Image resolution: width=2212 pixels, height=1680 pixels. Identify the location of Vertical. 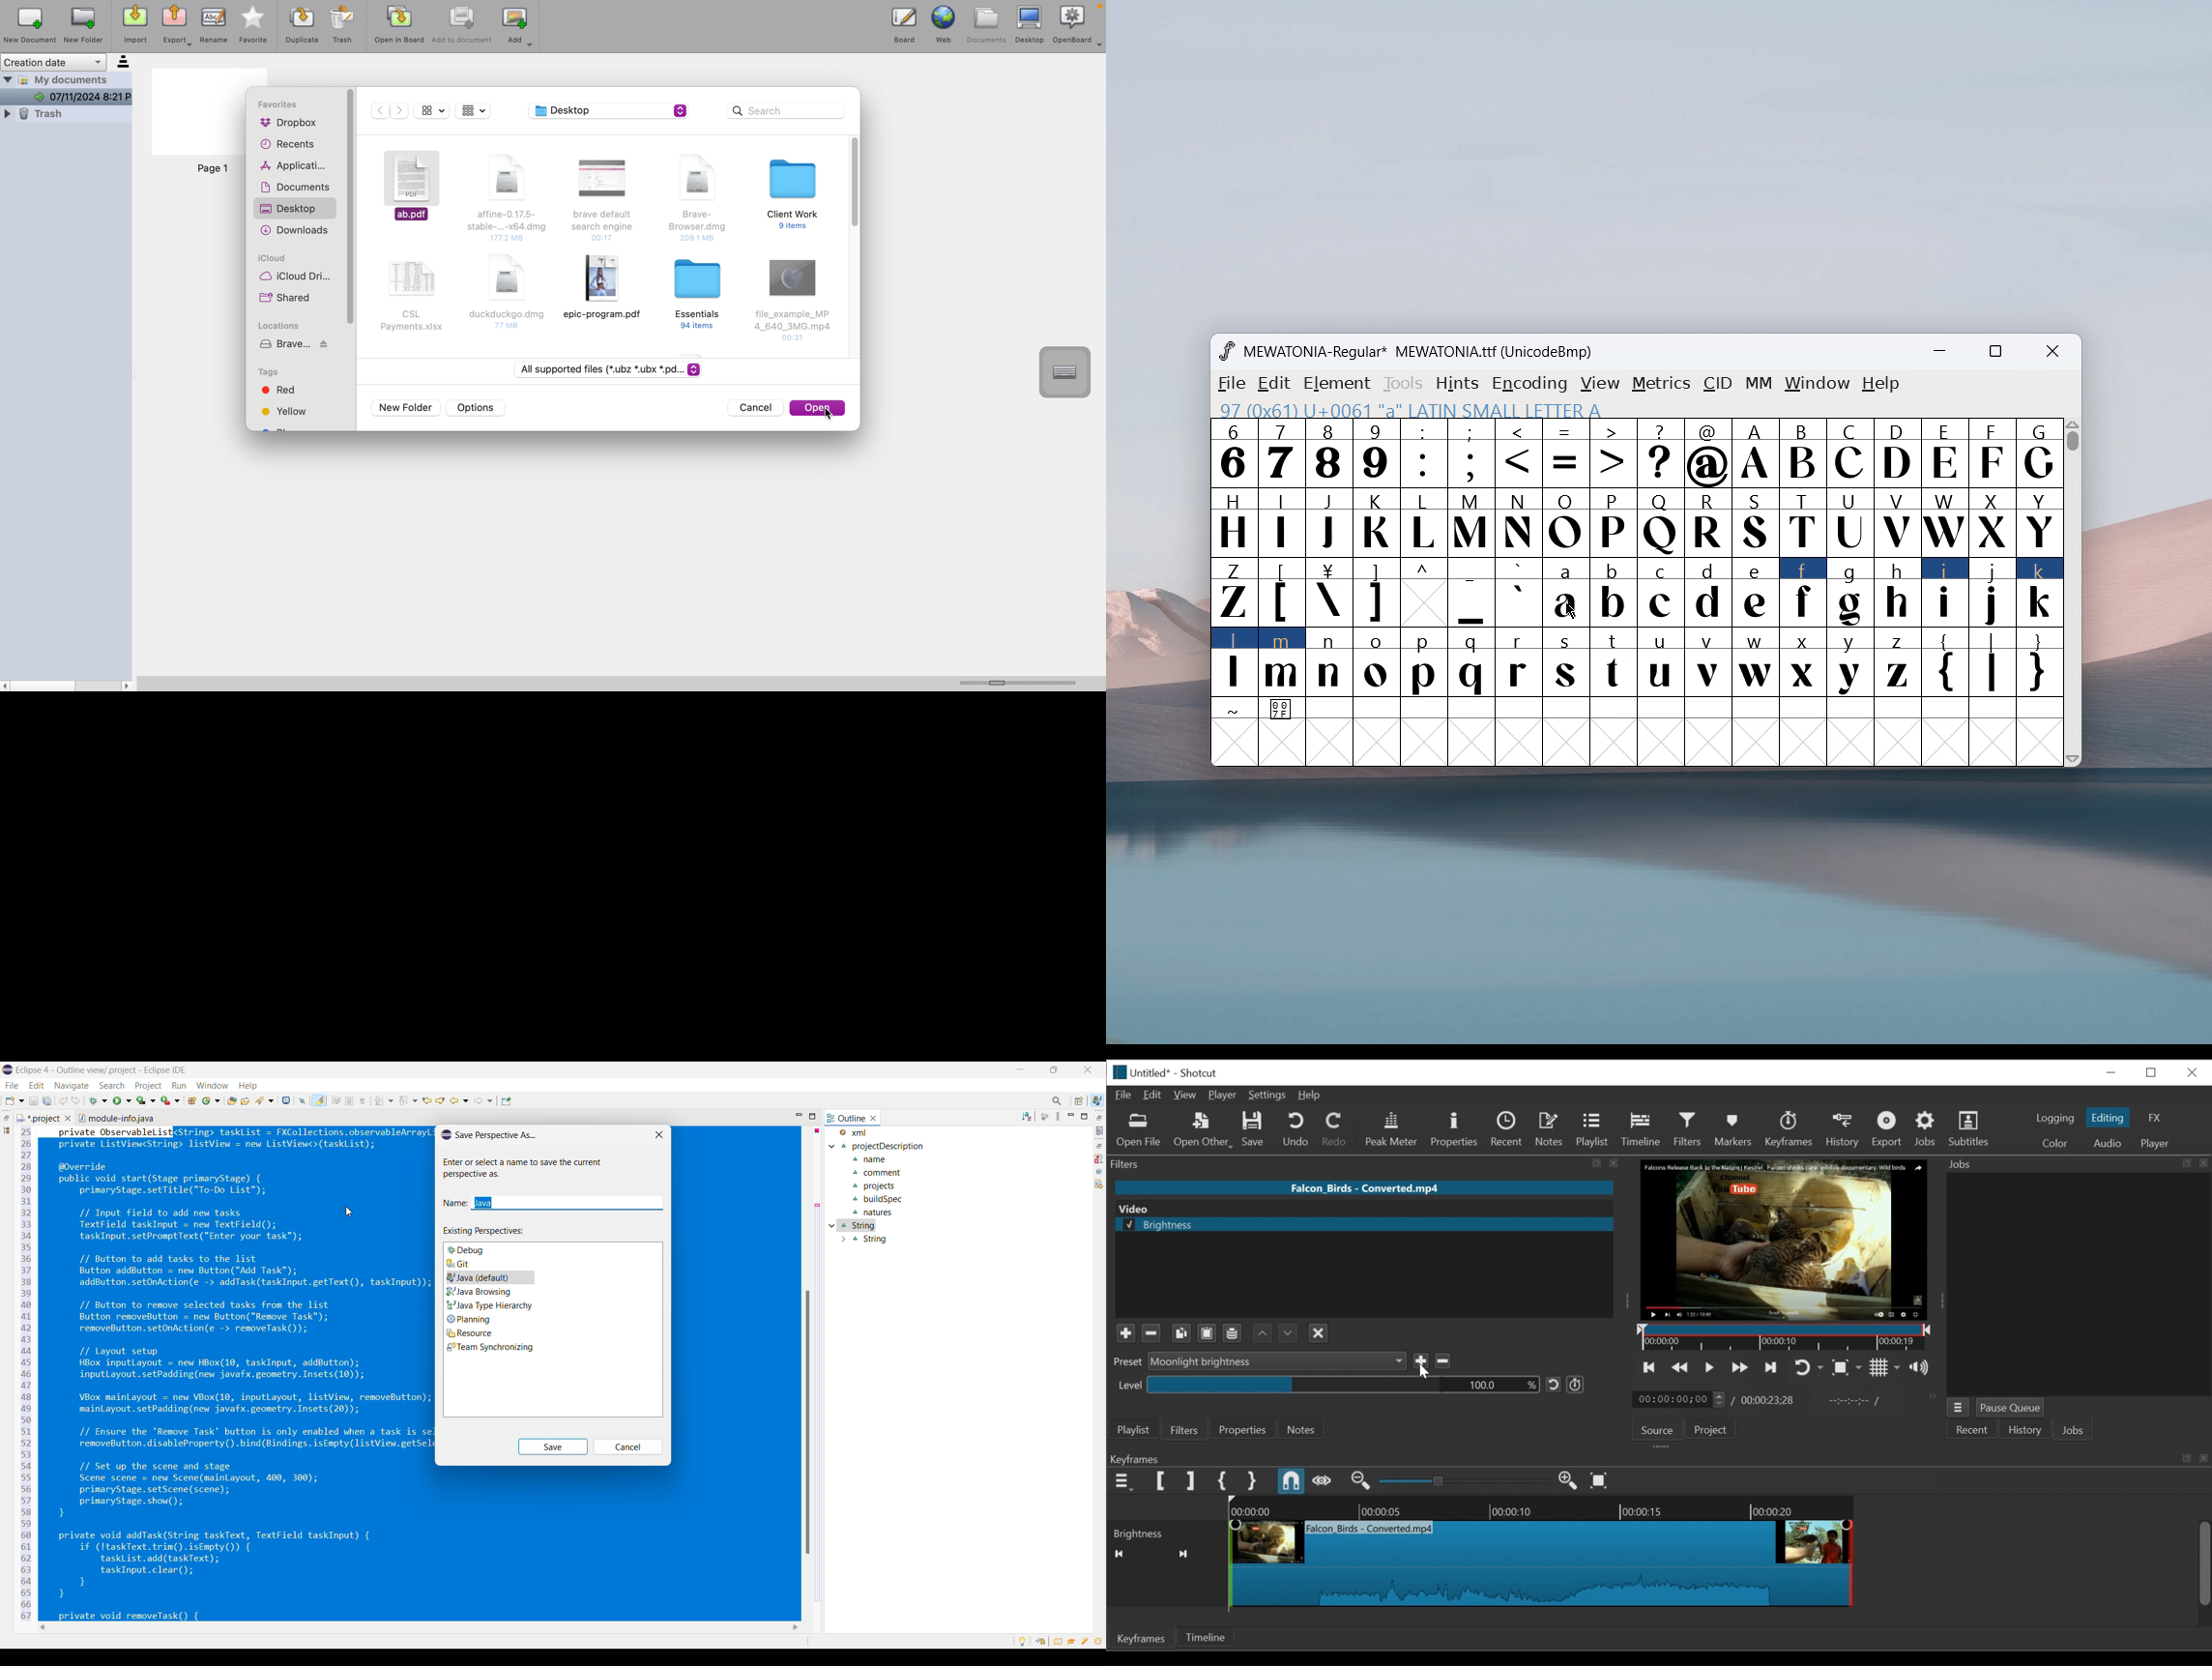
(2074, 590).